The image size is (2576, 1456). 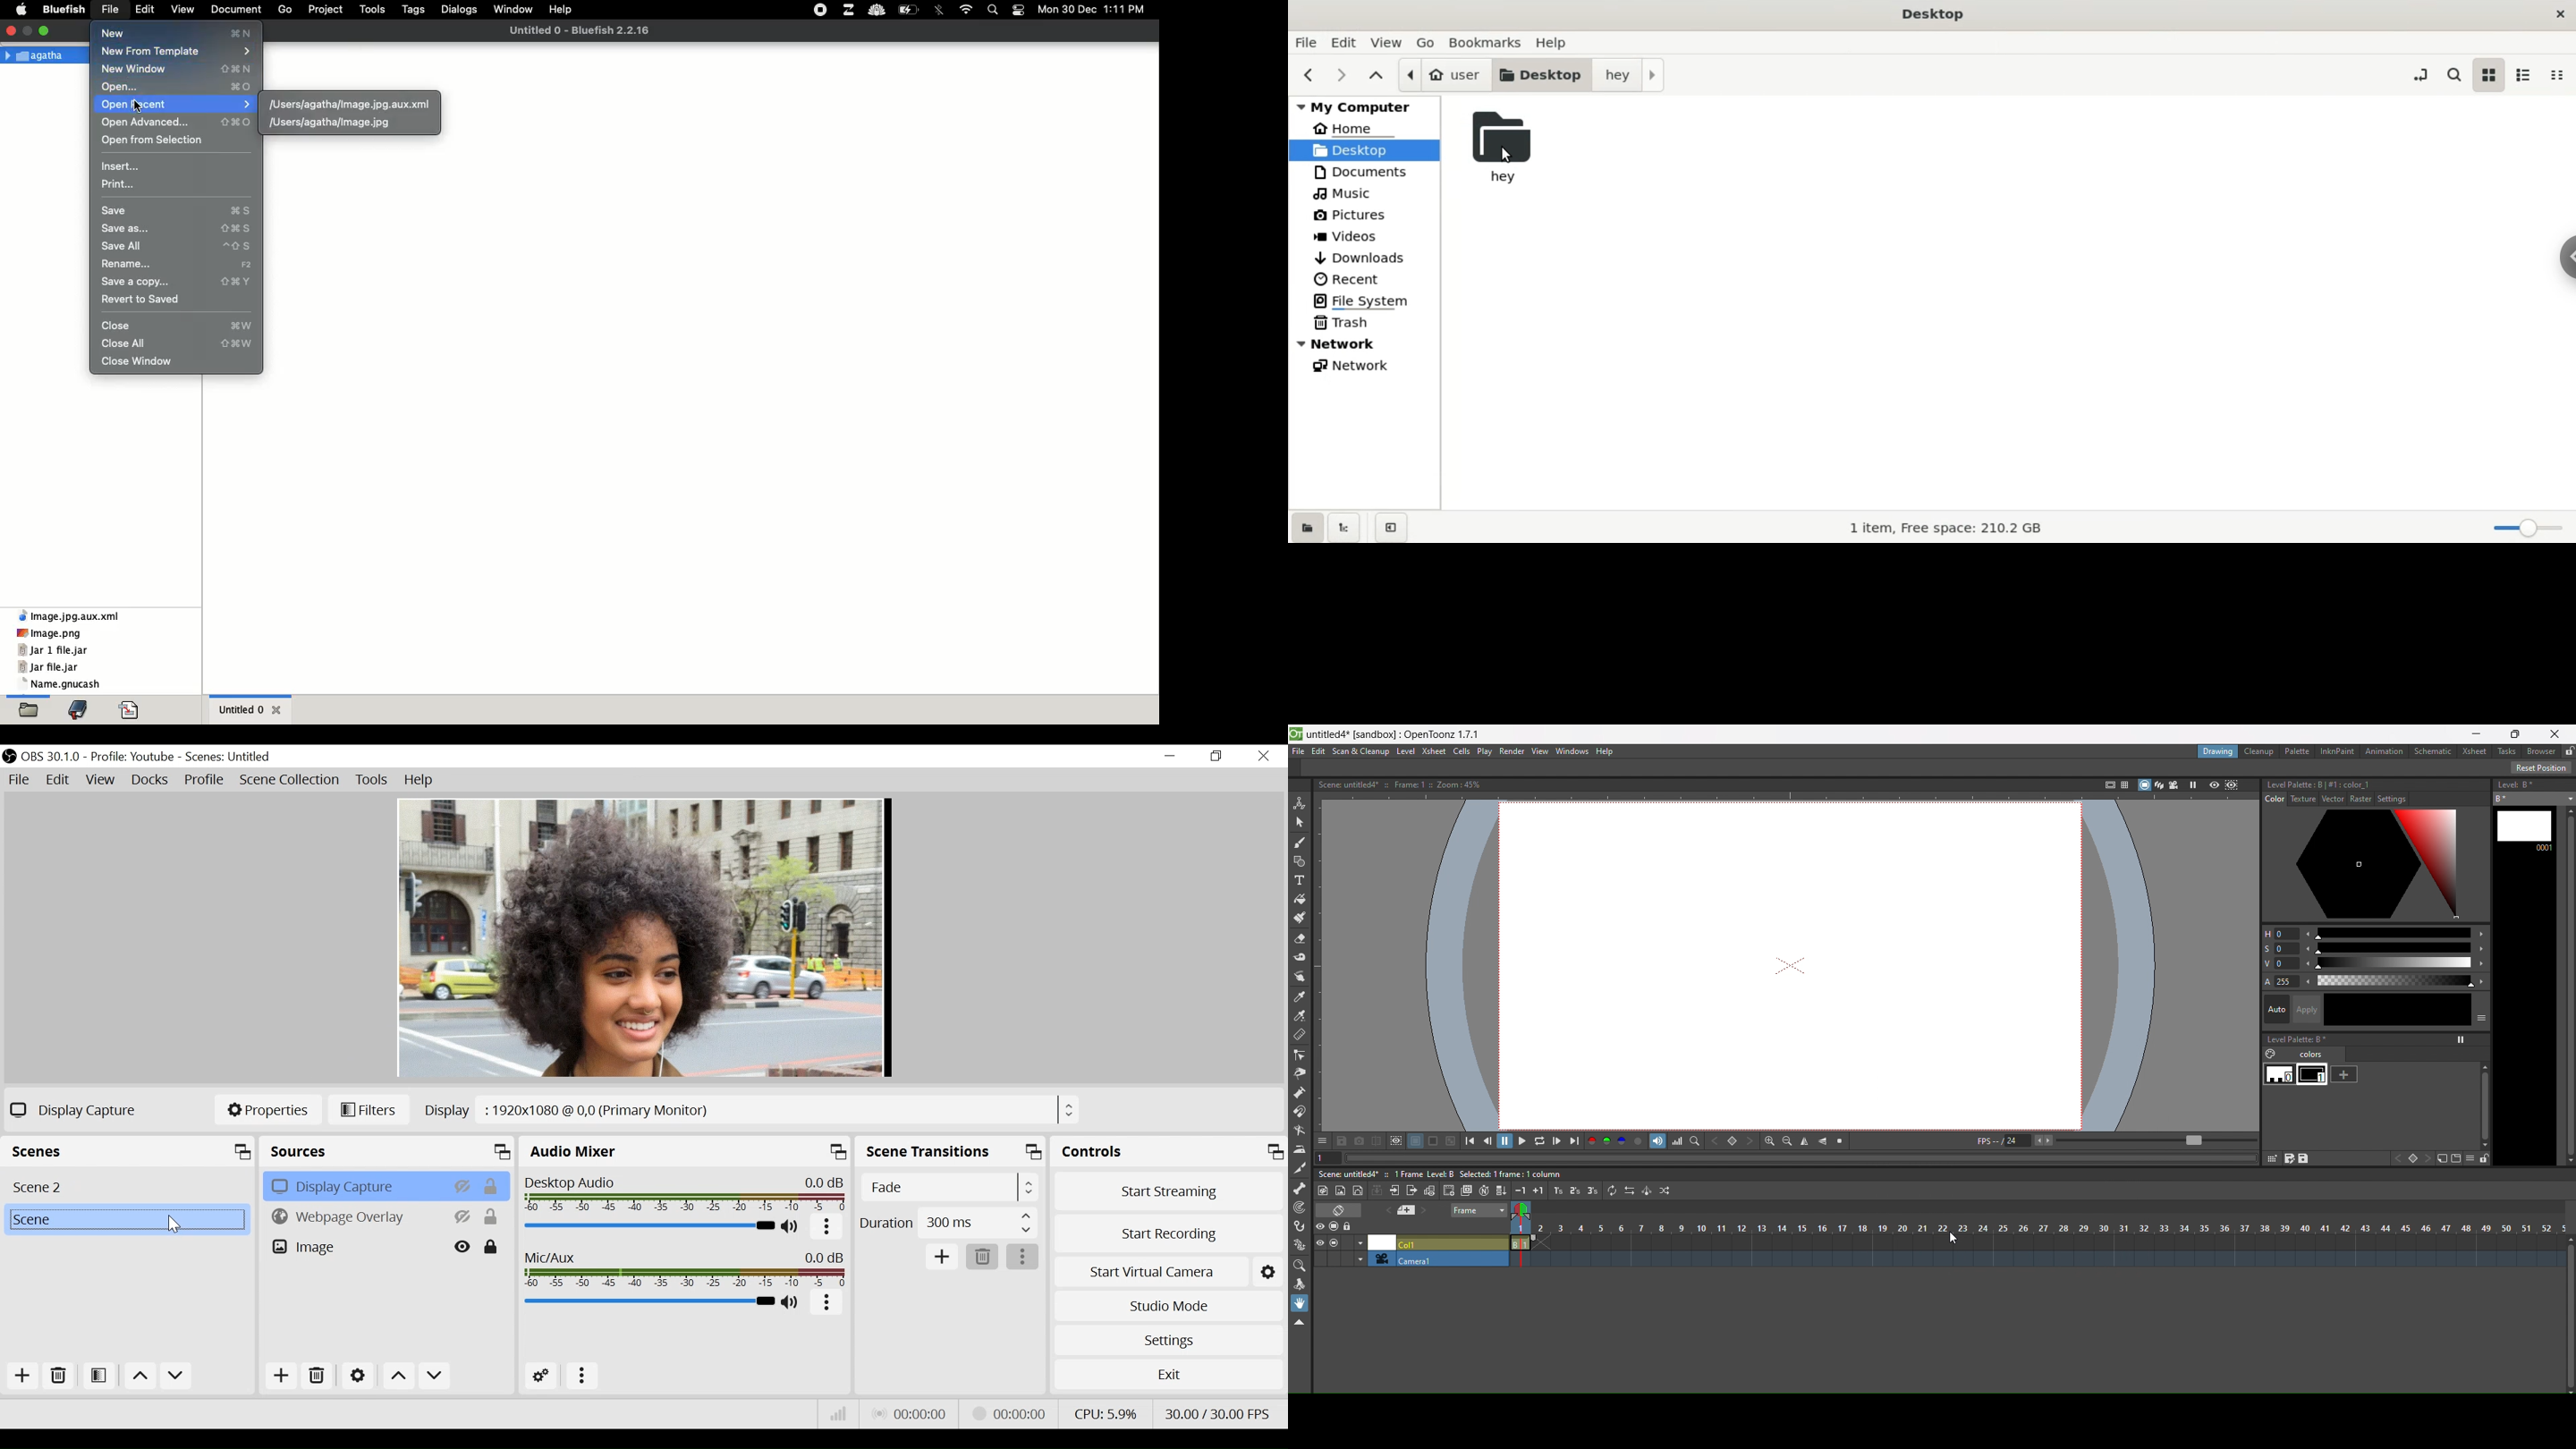 I want to click on Delete, so click(x=317, y=1374).